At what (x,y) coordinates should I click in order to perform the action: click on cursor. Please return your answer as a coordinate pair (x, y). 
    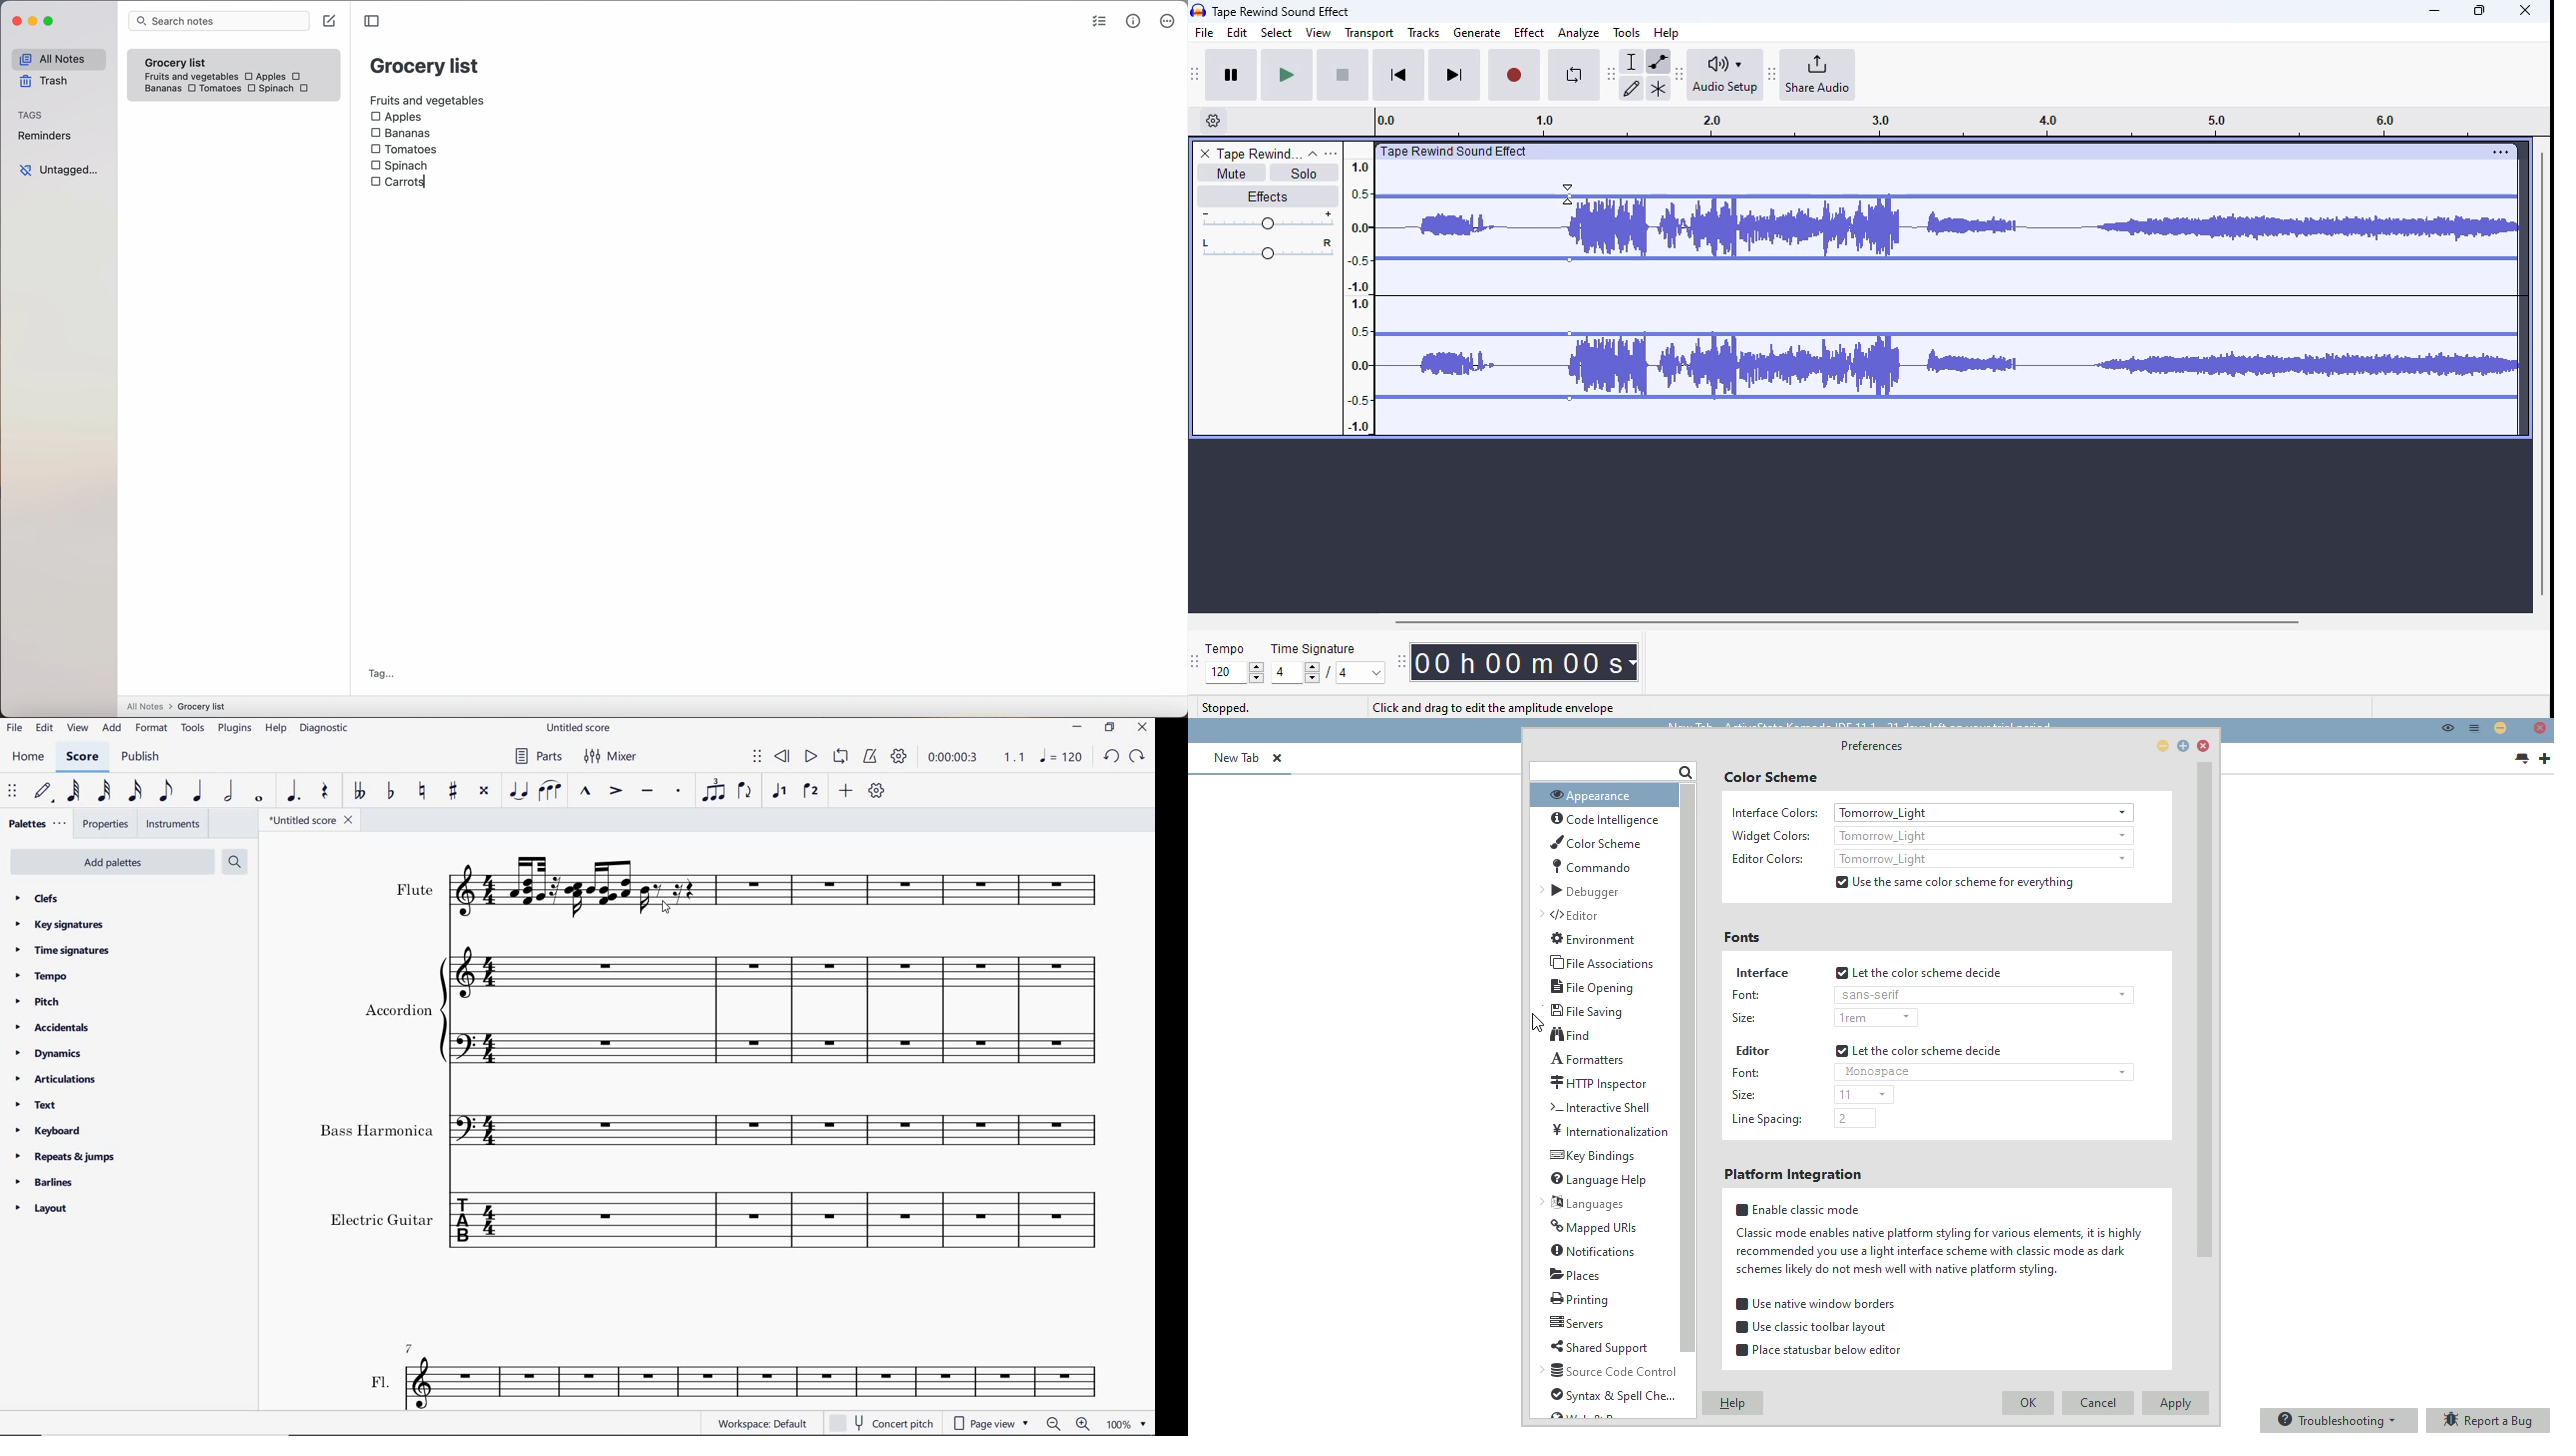
    Looking at the image, I should click on (668, 909).